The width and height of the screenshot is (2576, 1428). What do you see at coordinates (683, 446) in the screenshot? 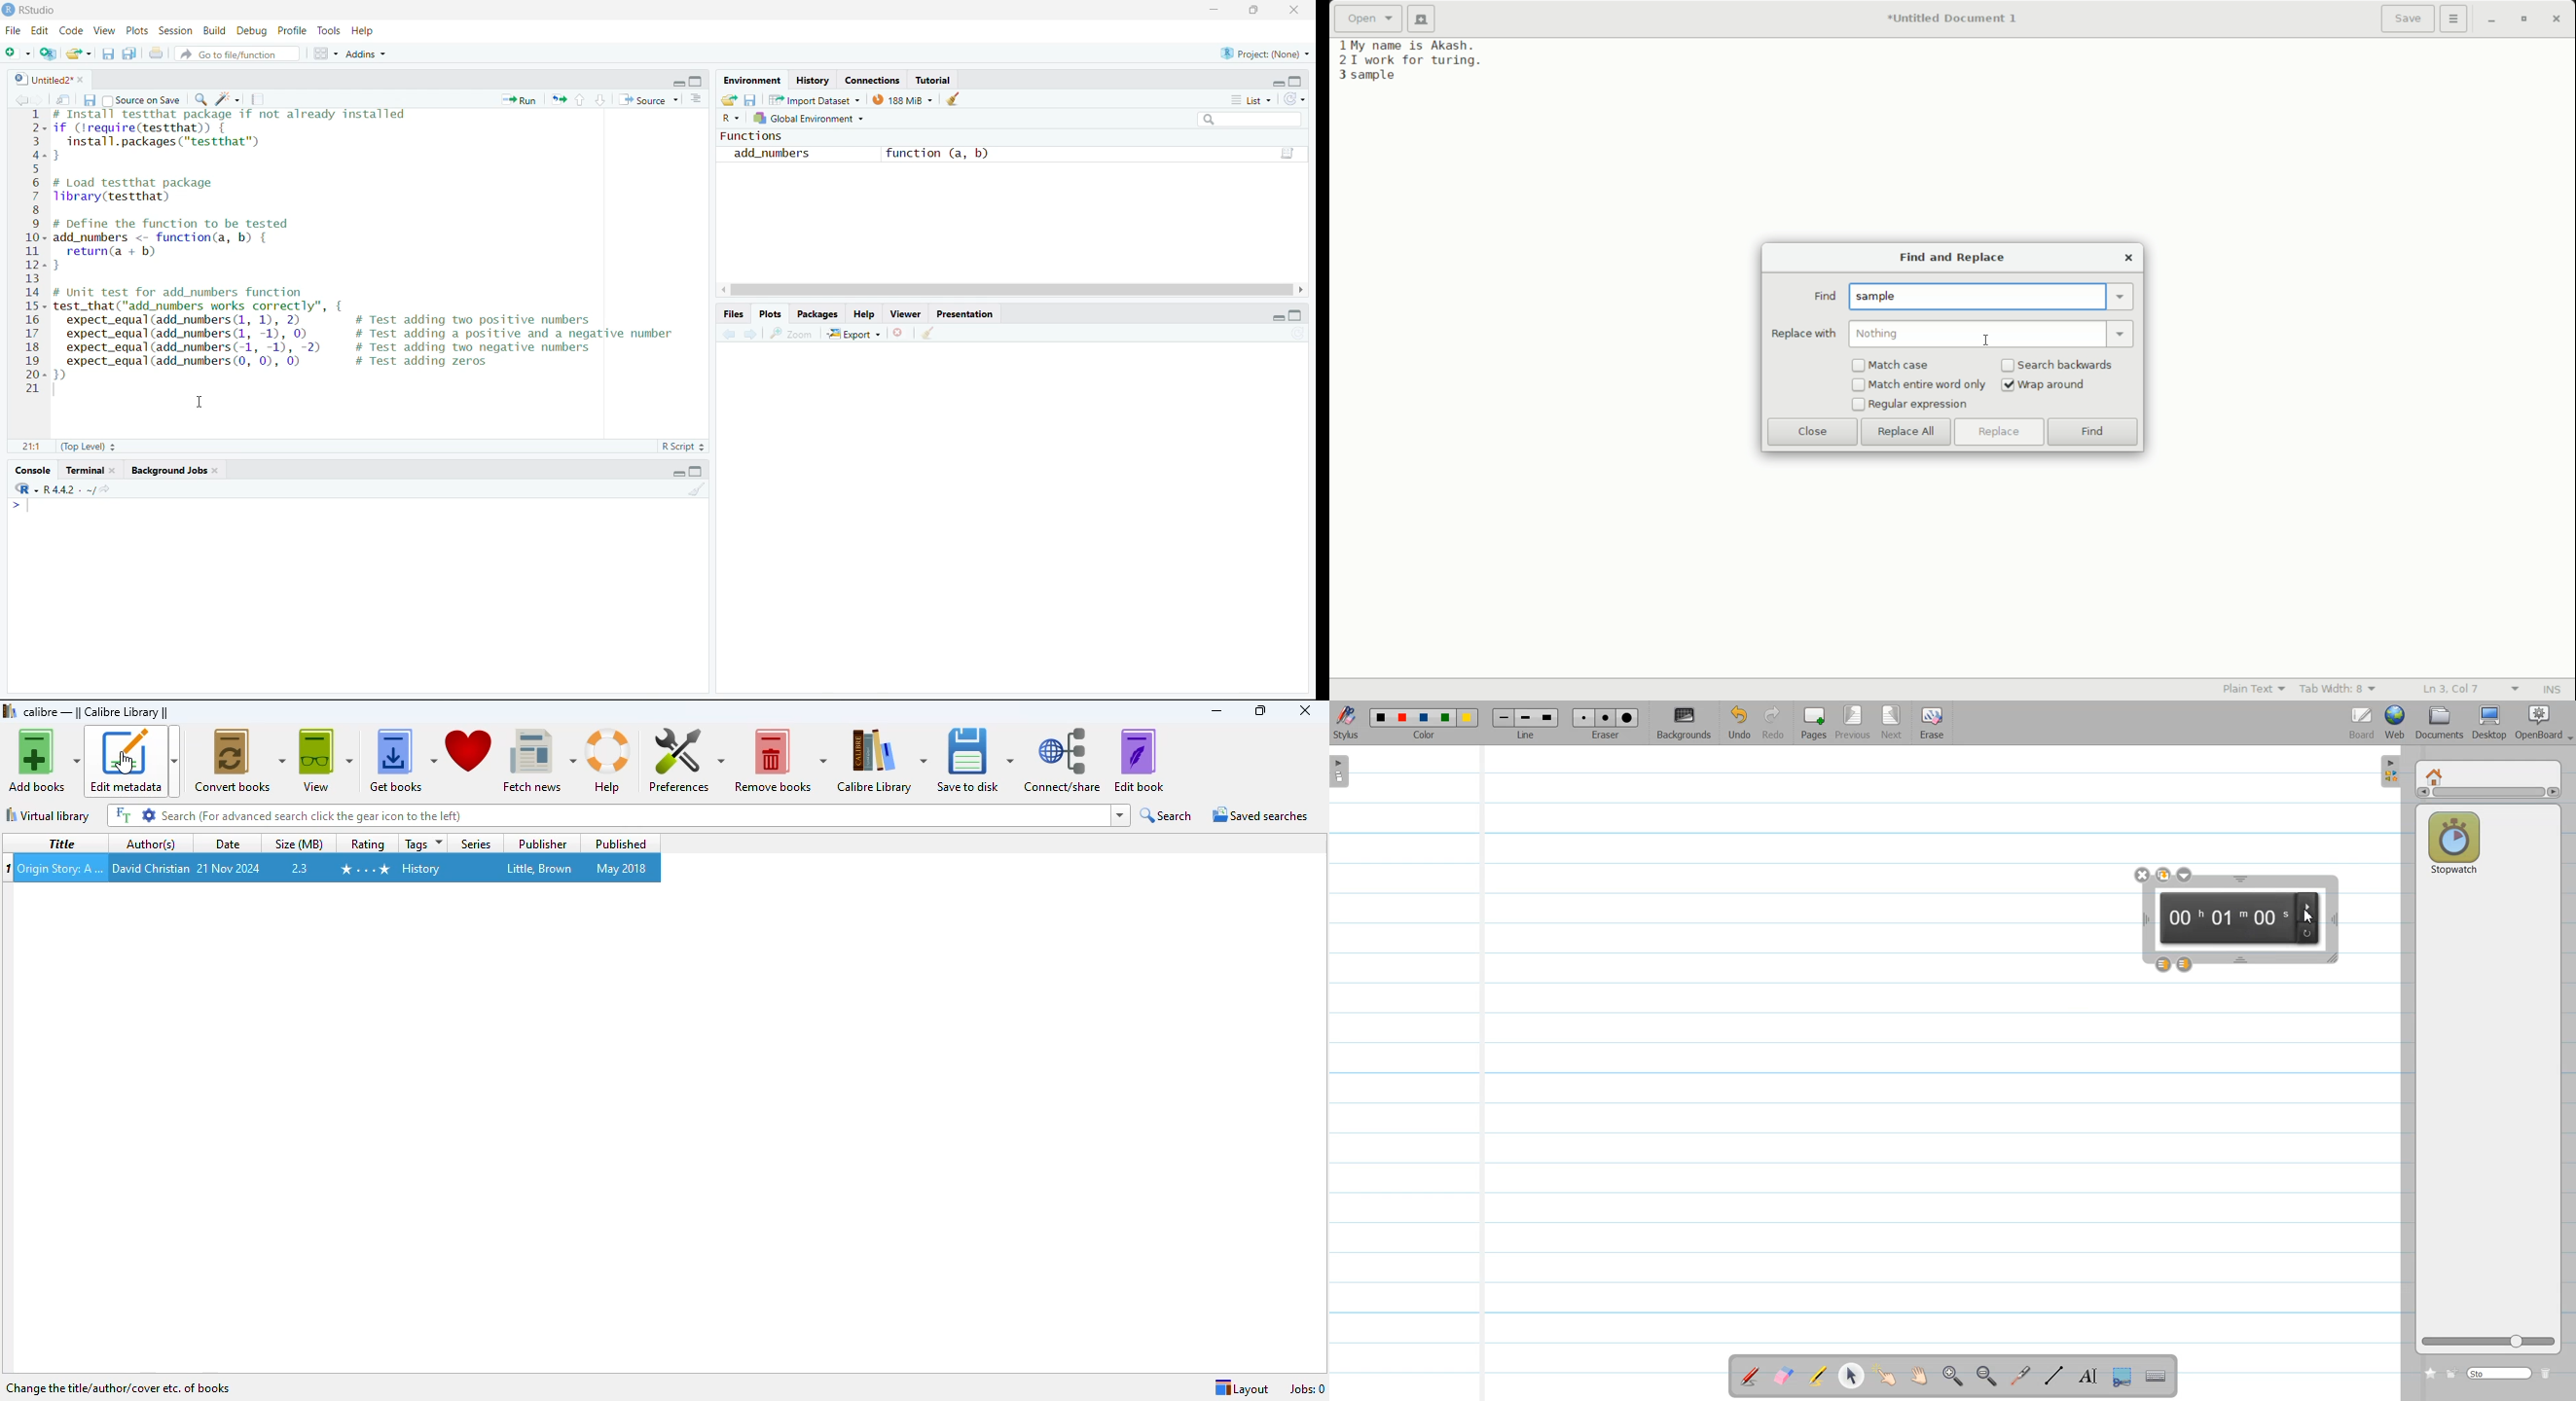
I see `R Script` at bounding box center [683, 446].